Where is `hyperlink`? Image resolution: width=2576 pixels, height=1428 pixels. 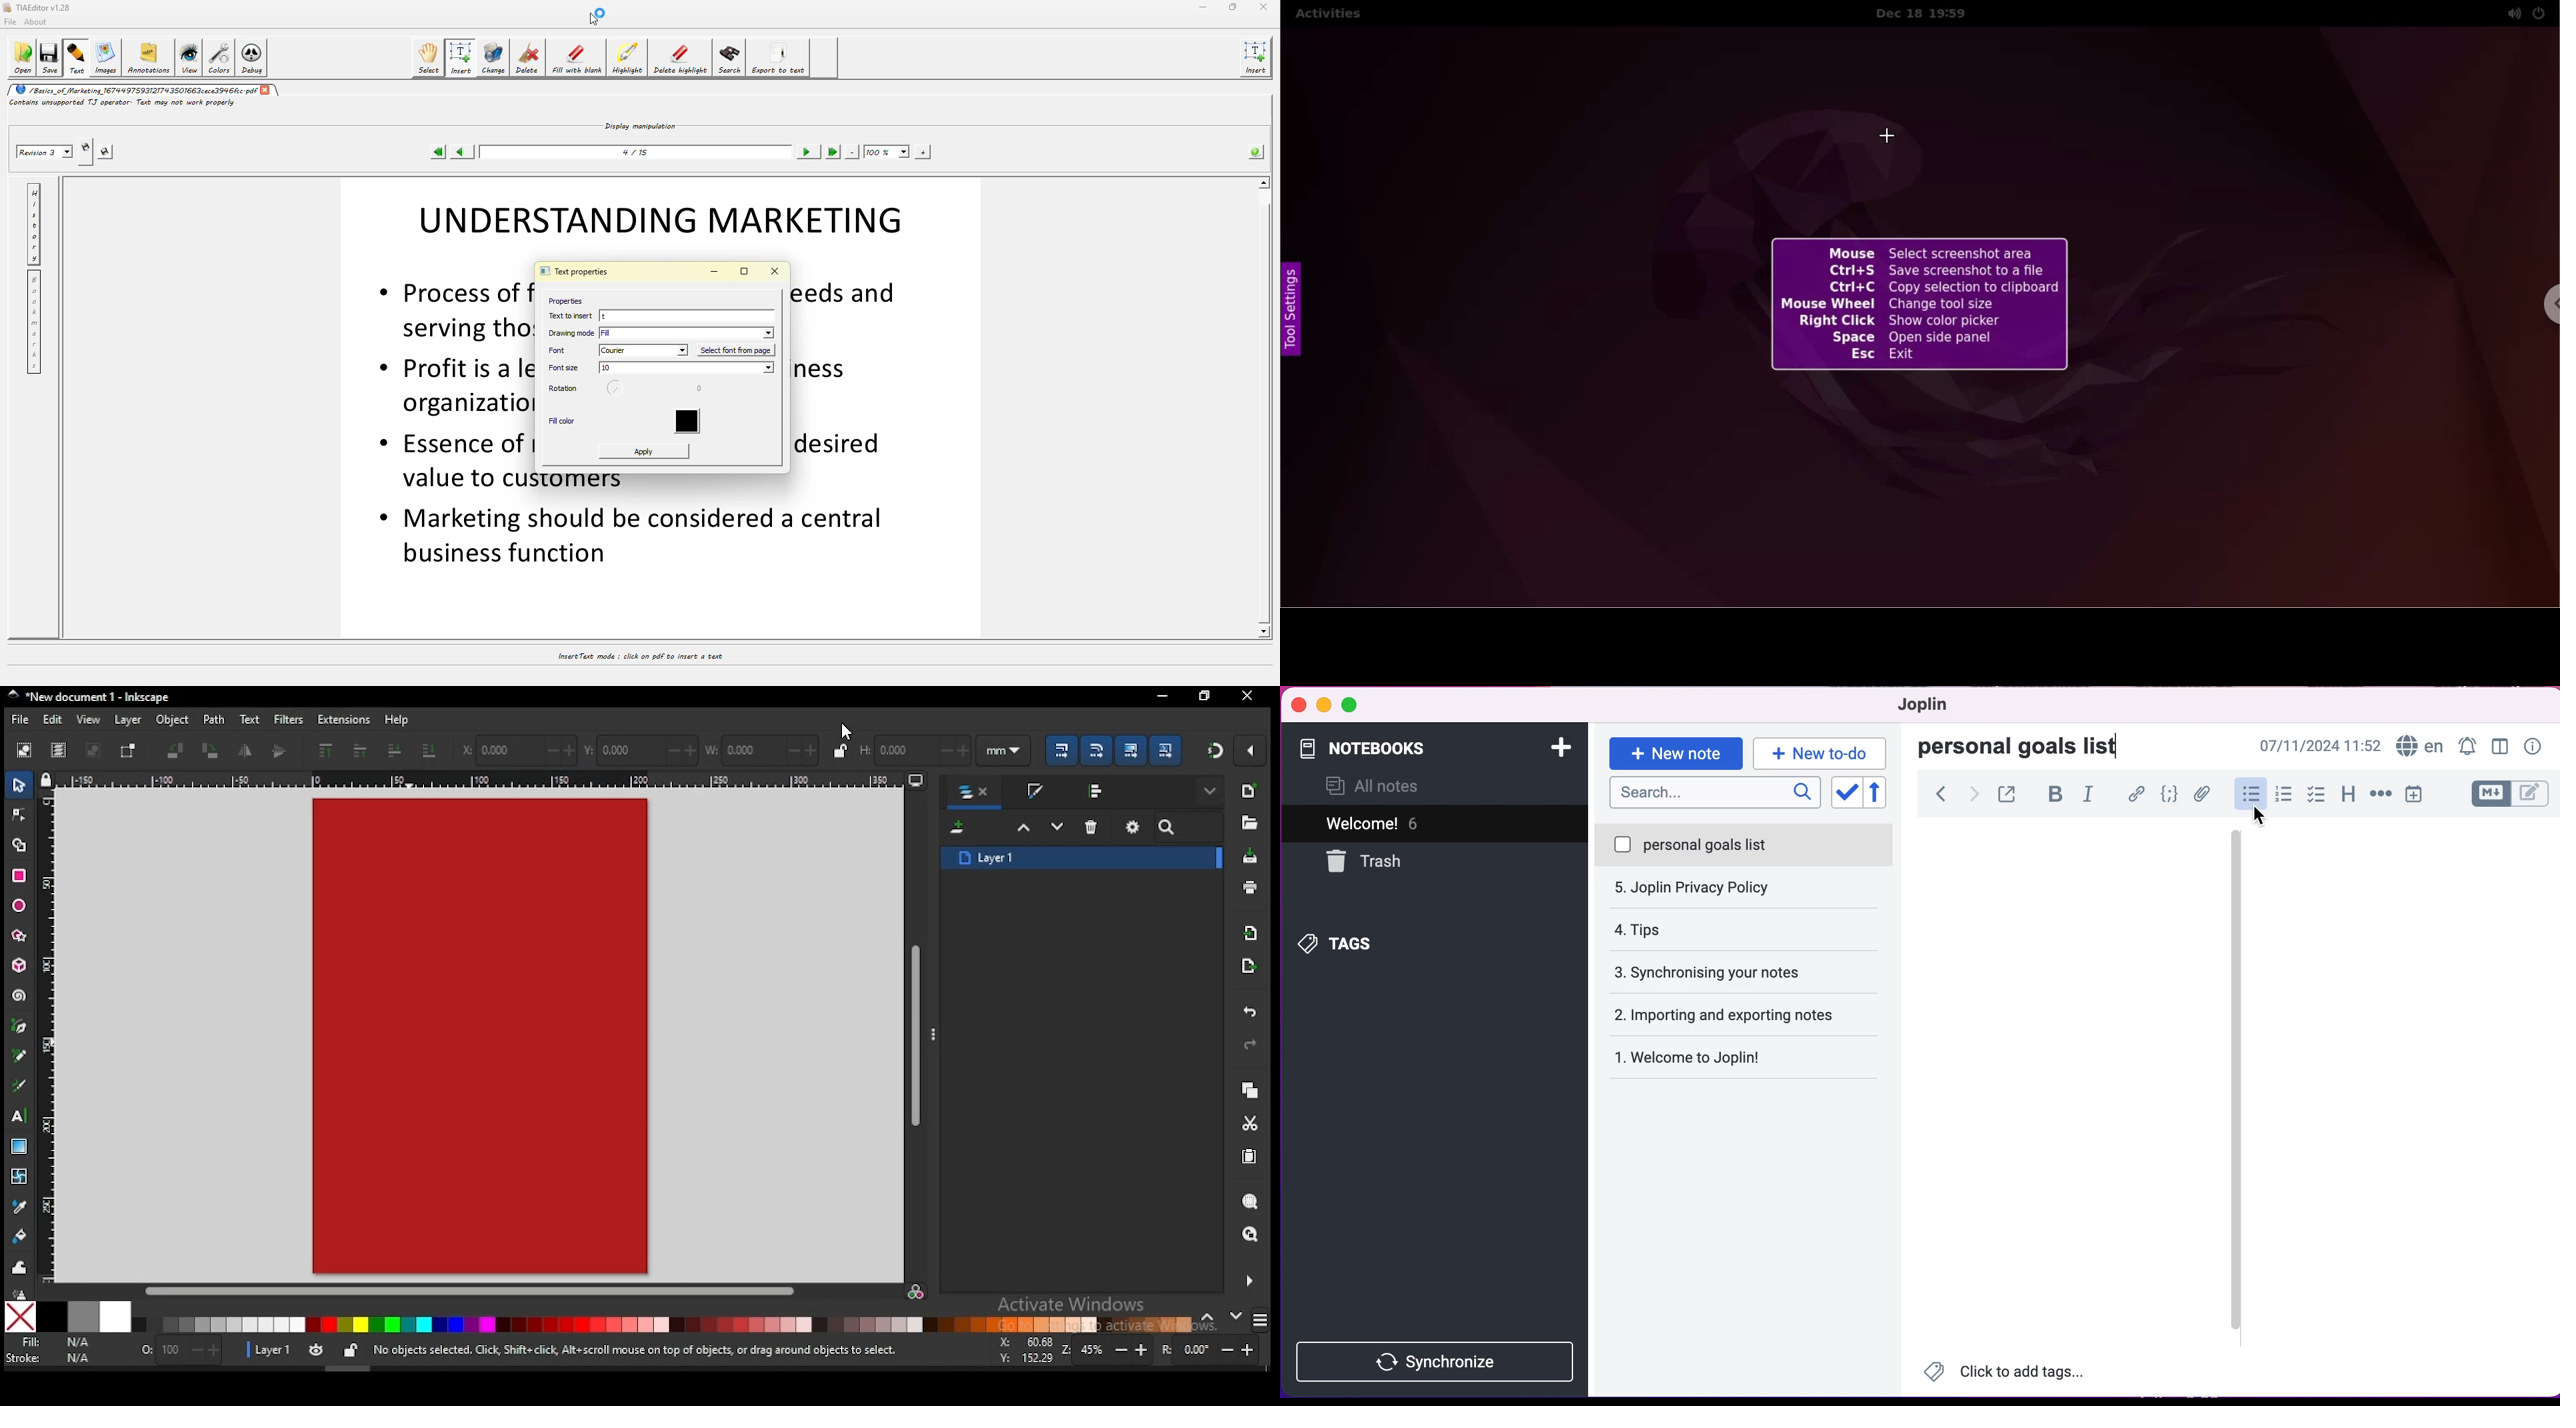
hyperlink is located at coordinates (2136, 794).